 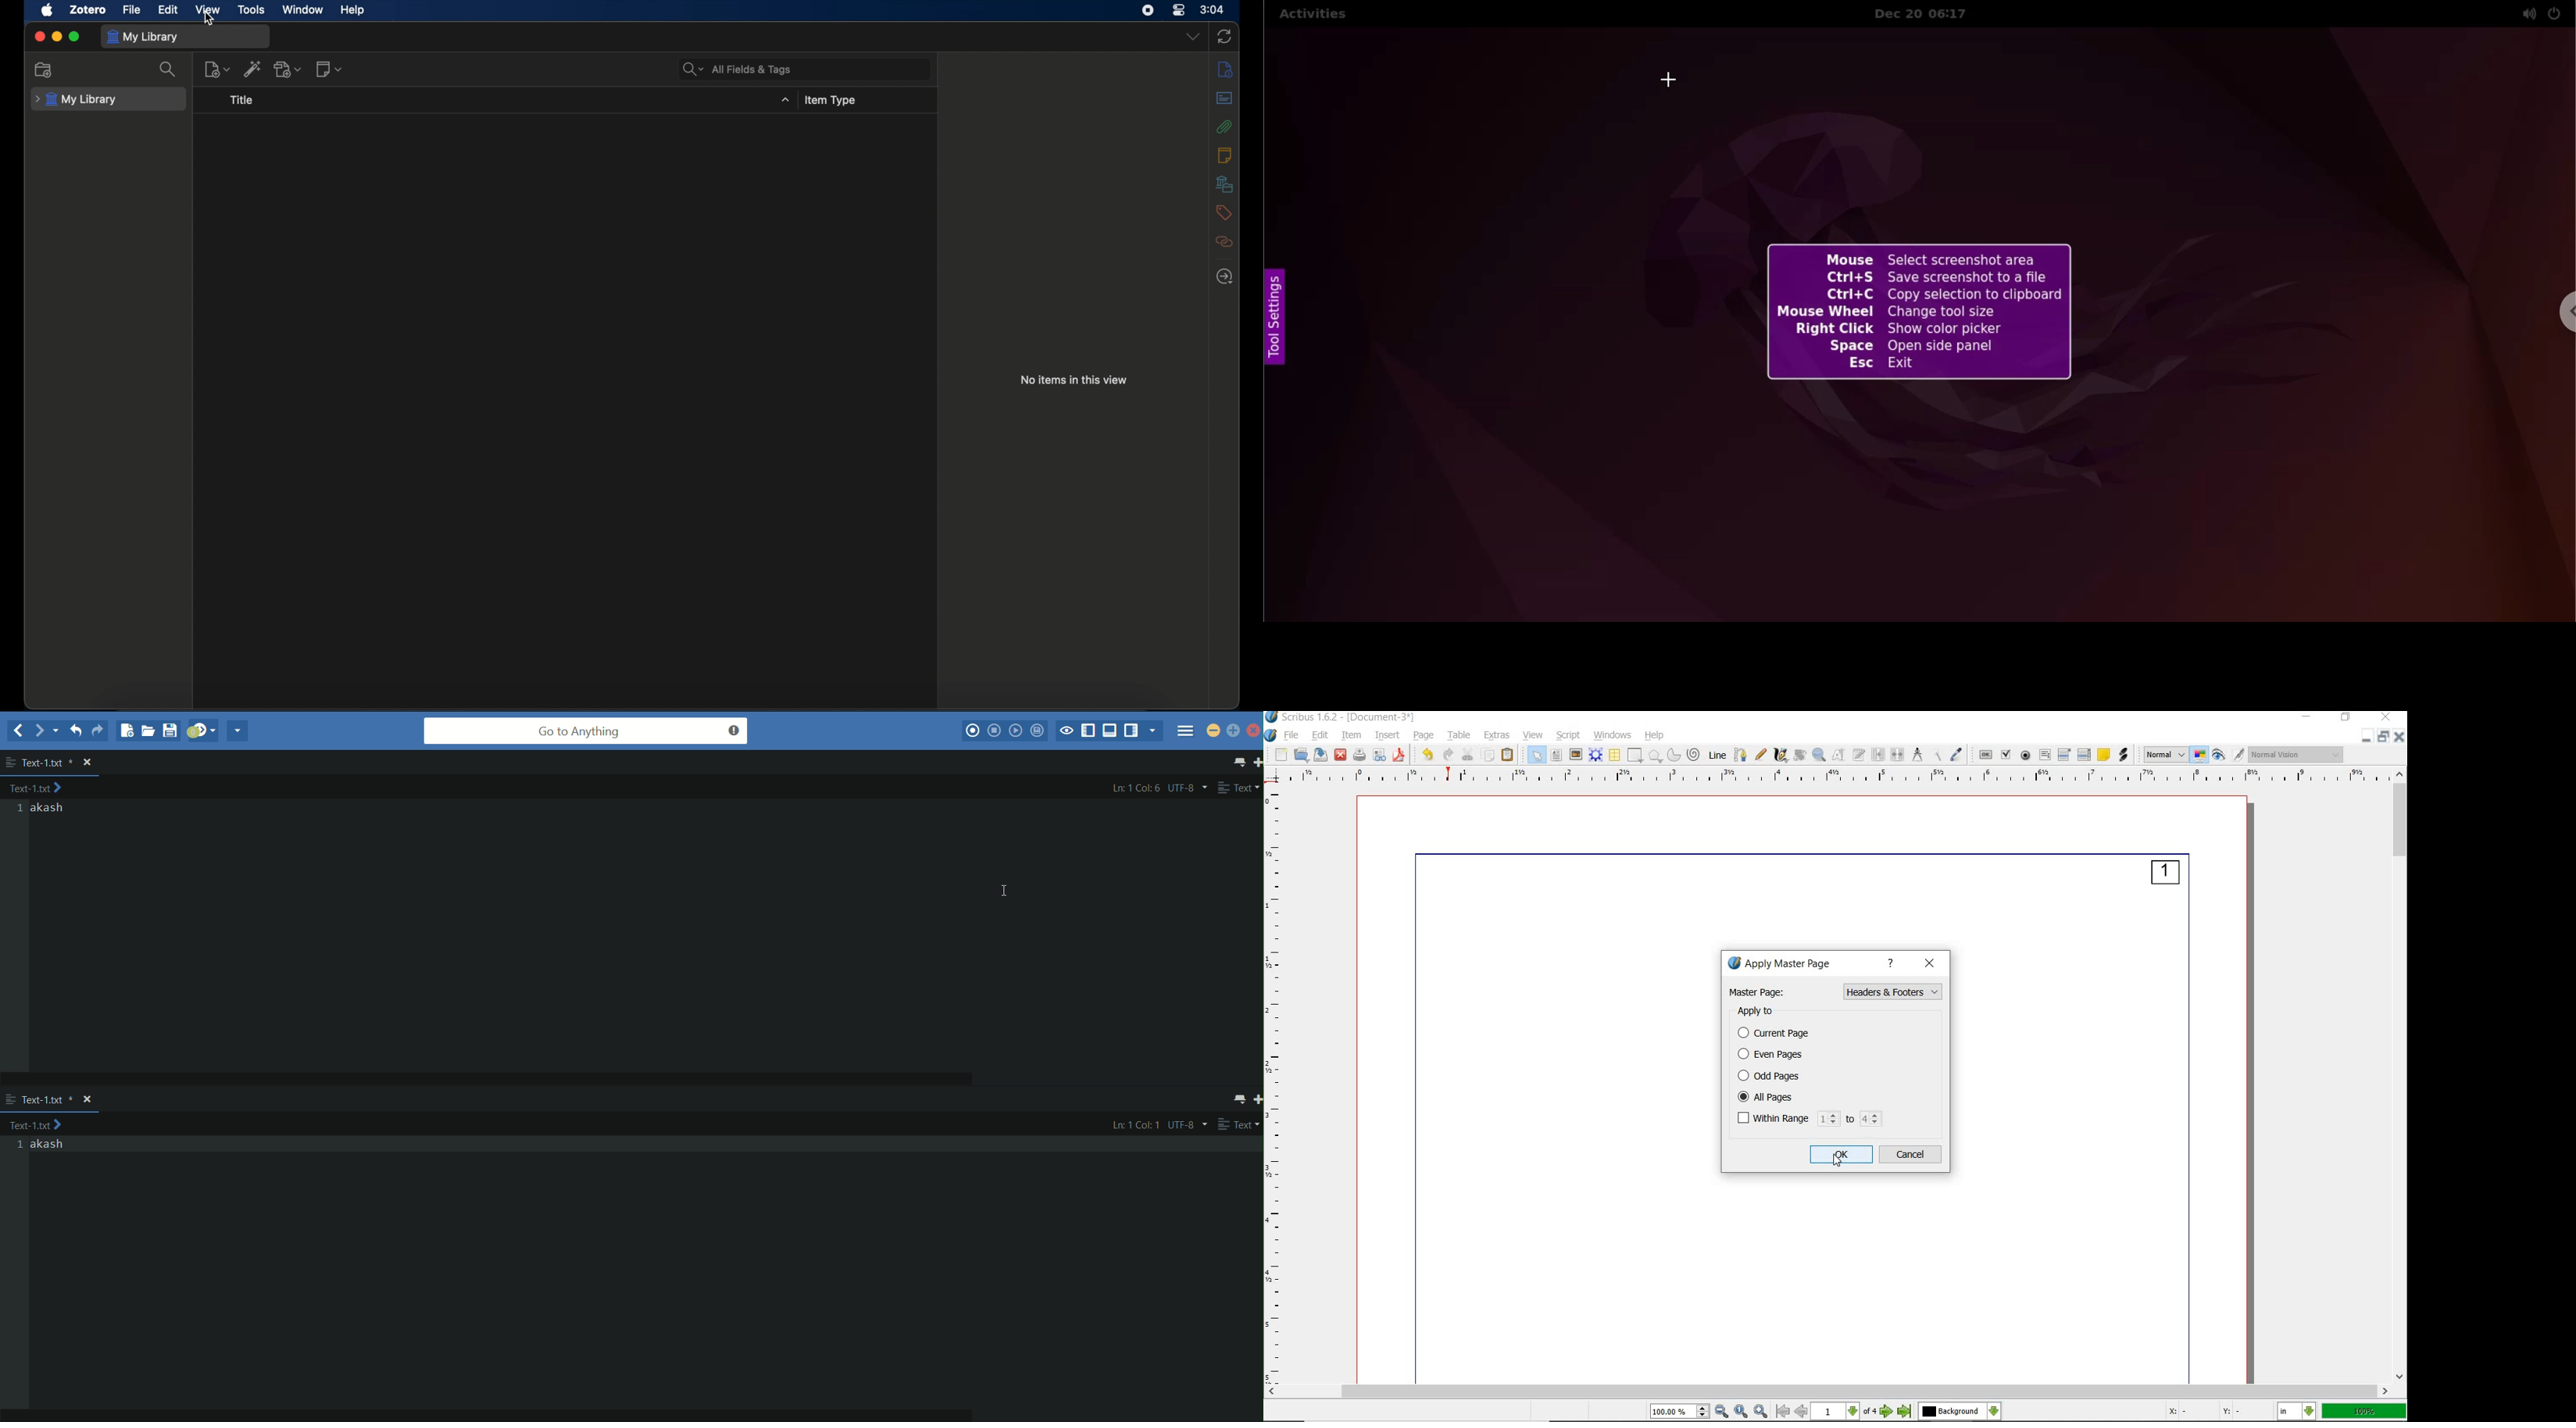 I want to click on all fields & tags, so click(x=738, y=69).